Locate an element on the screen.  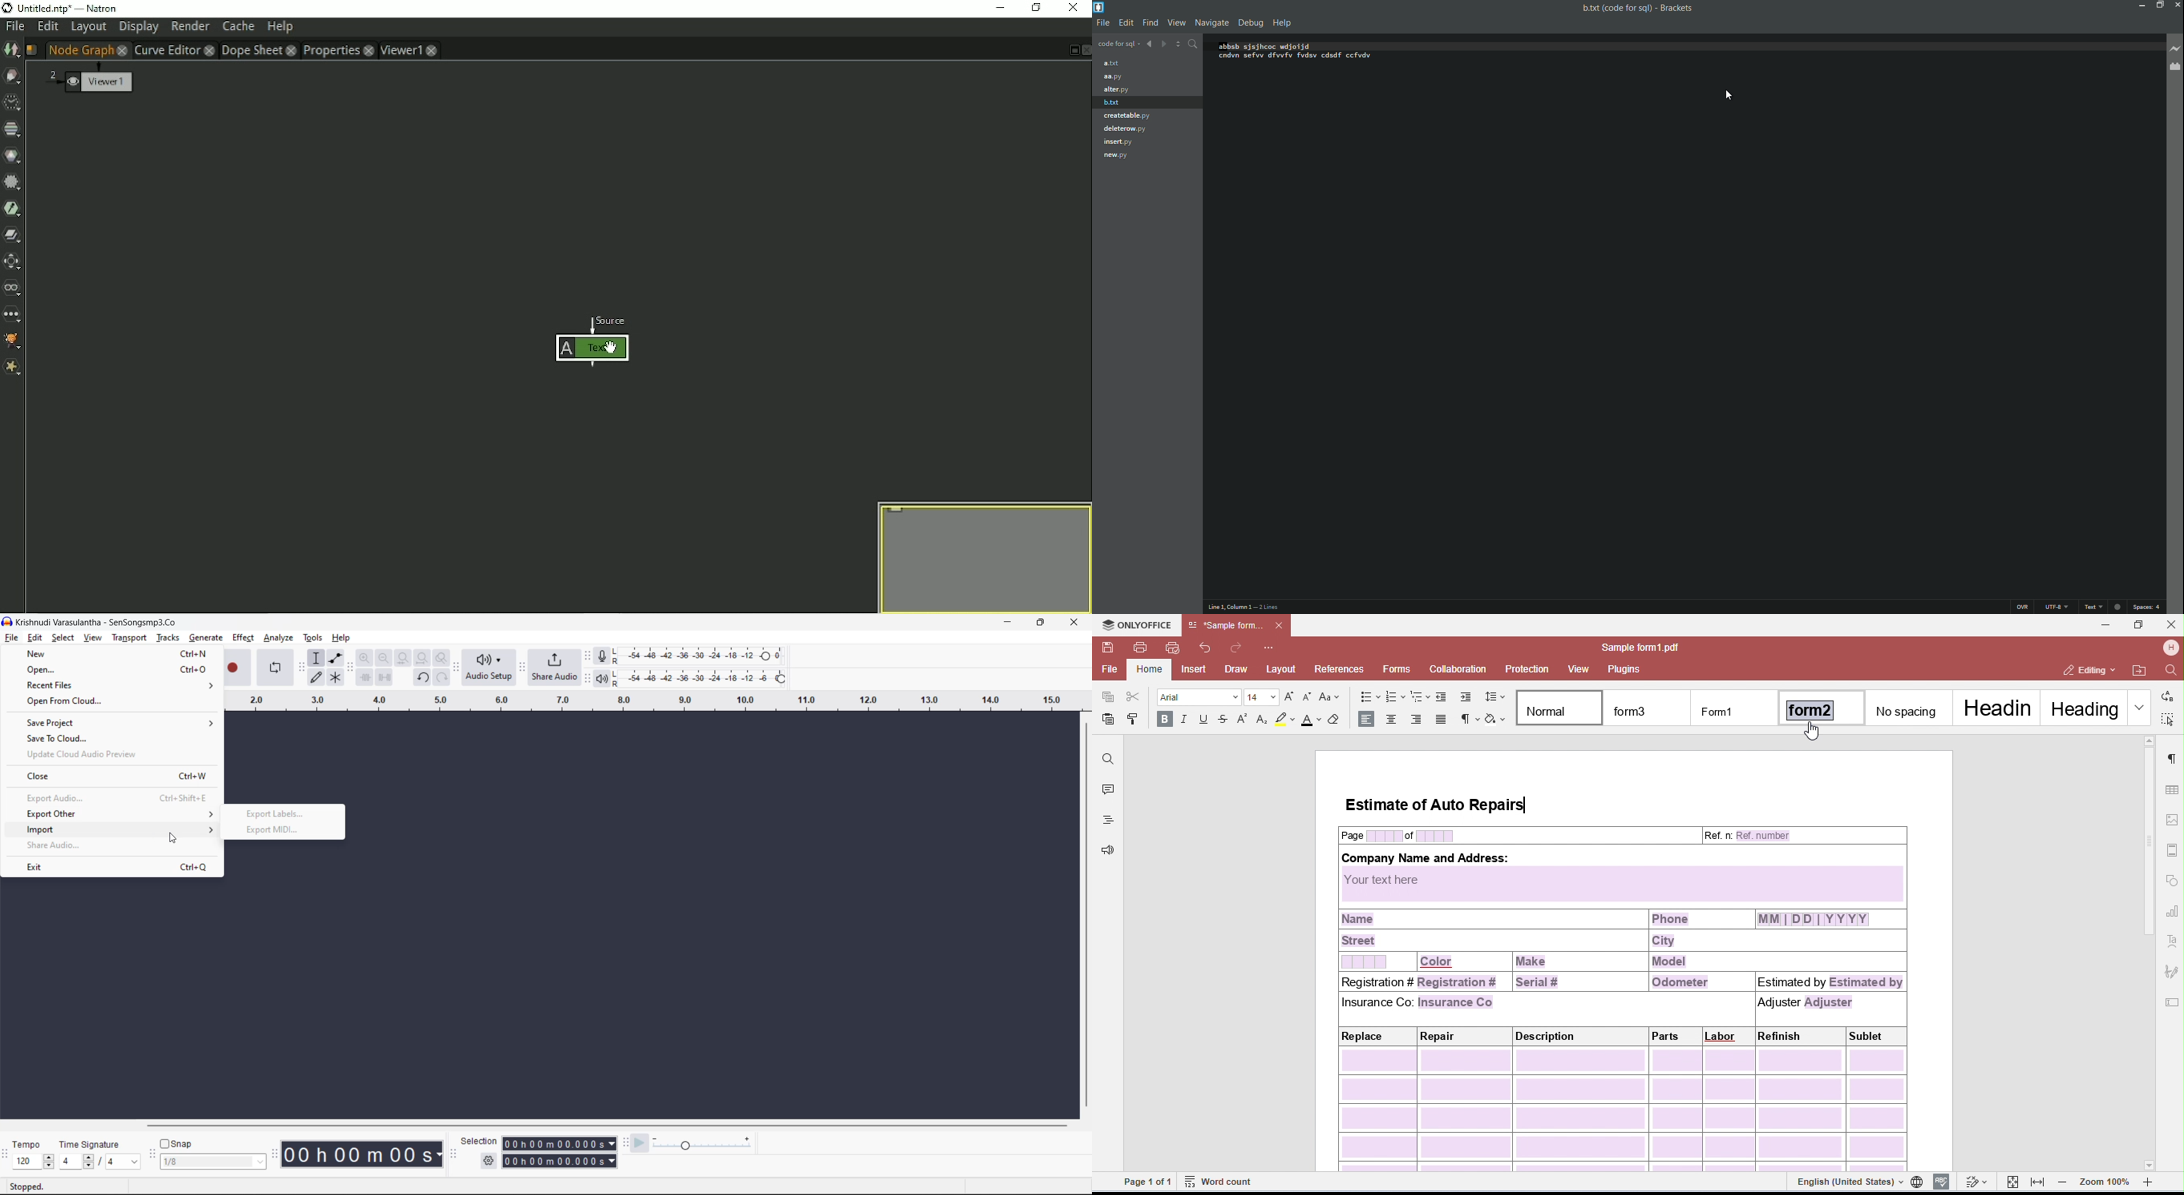
beats per measure is located at coordinates (100, 1161).